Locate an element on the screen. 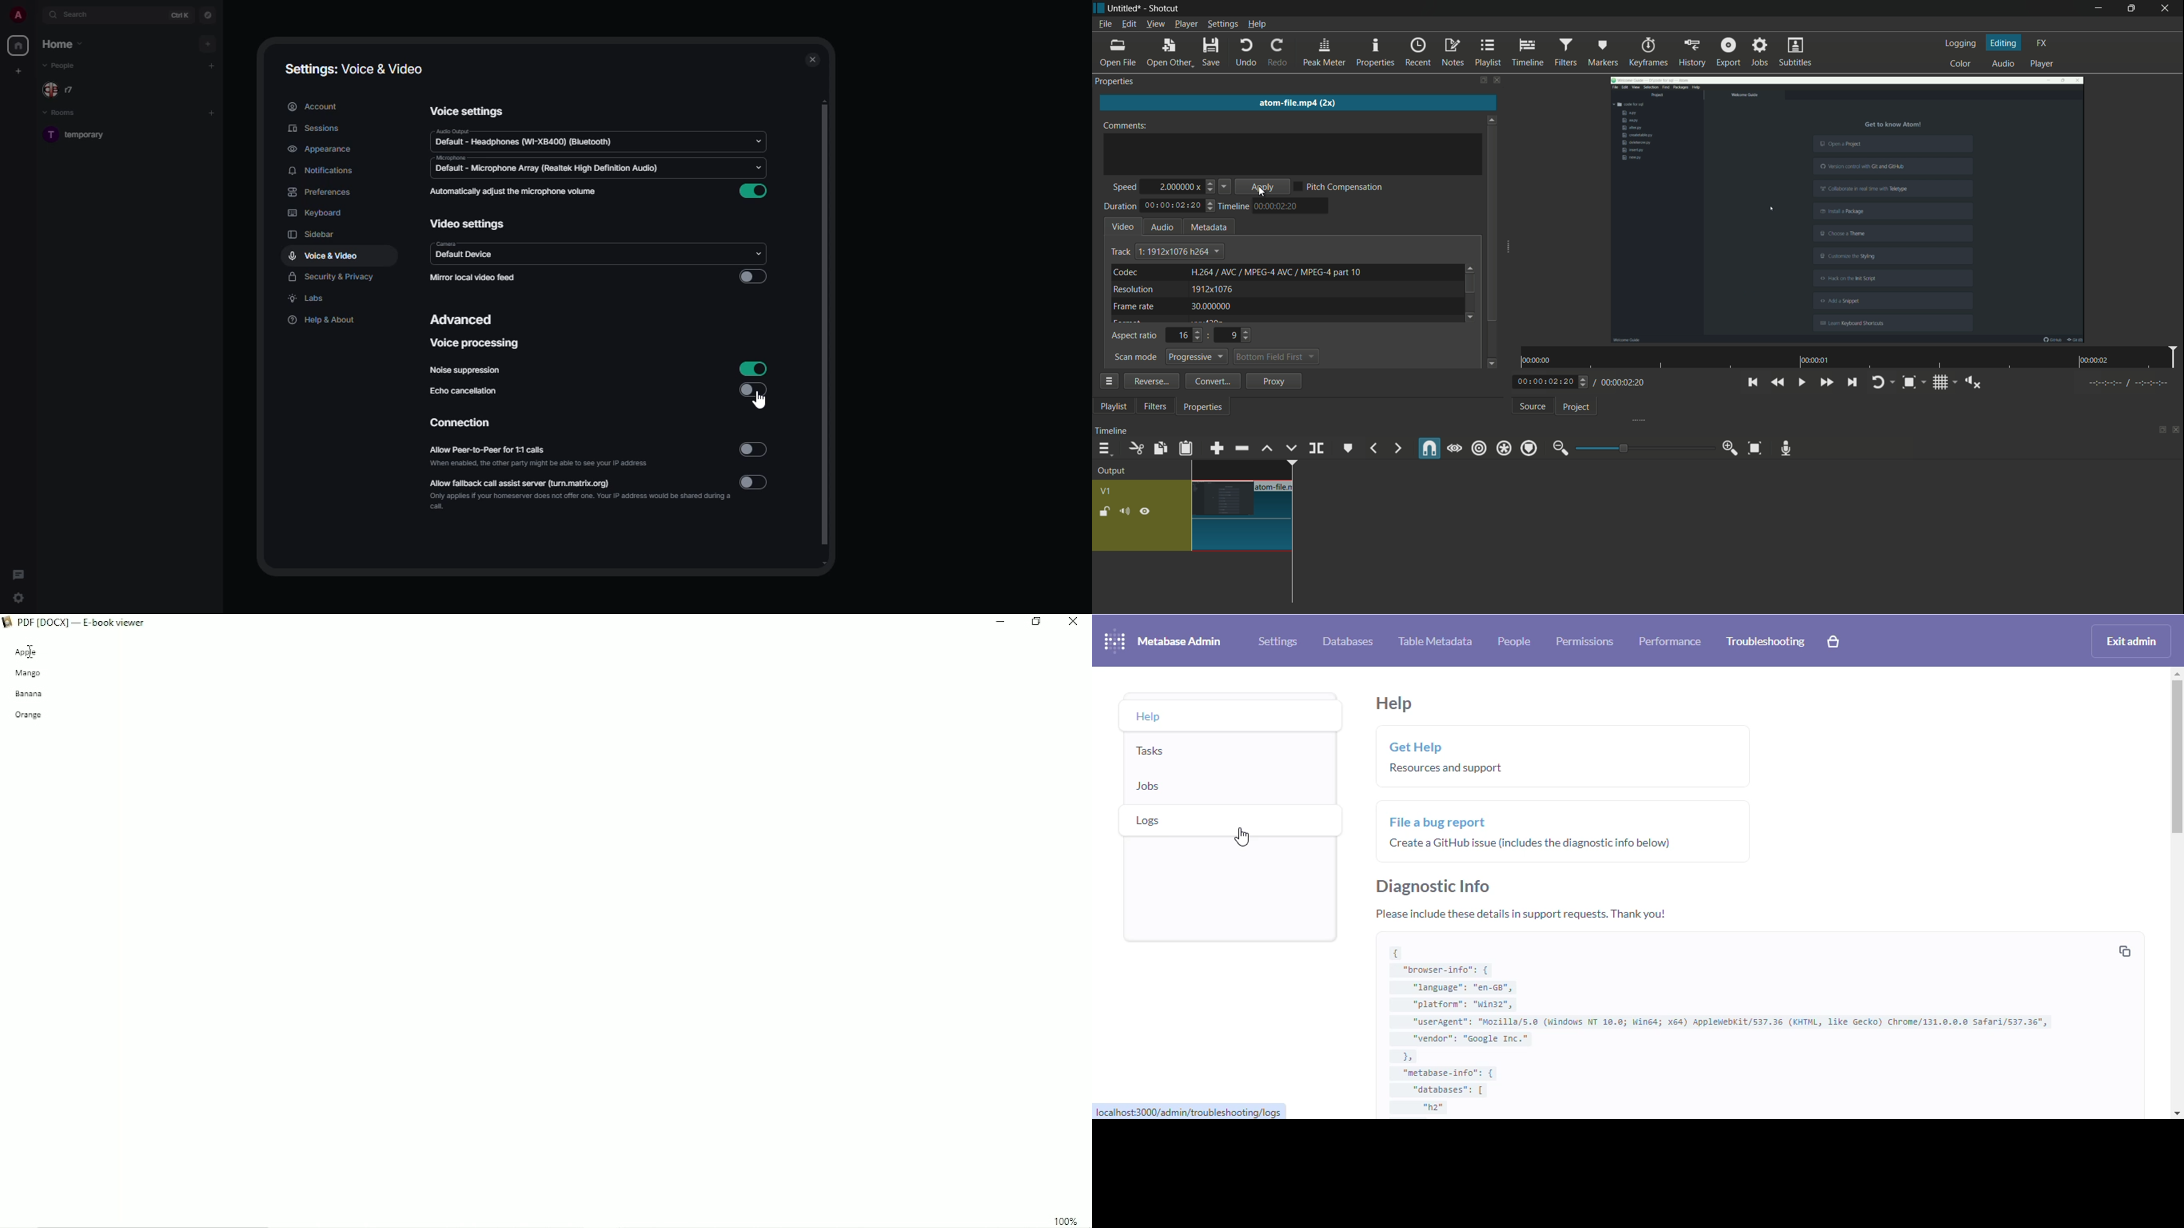 The width and height of the screenshot is (2184, 1232). logging is located at coordinates (1961, 44).